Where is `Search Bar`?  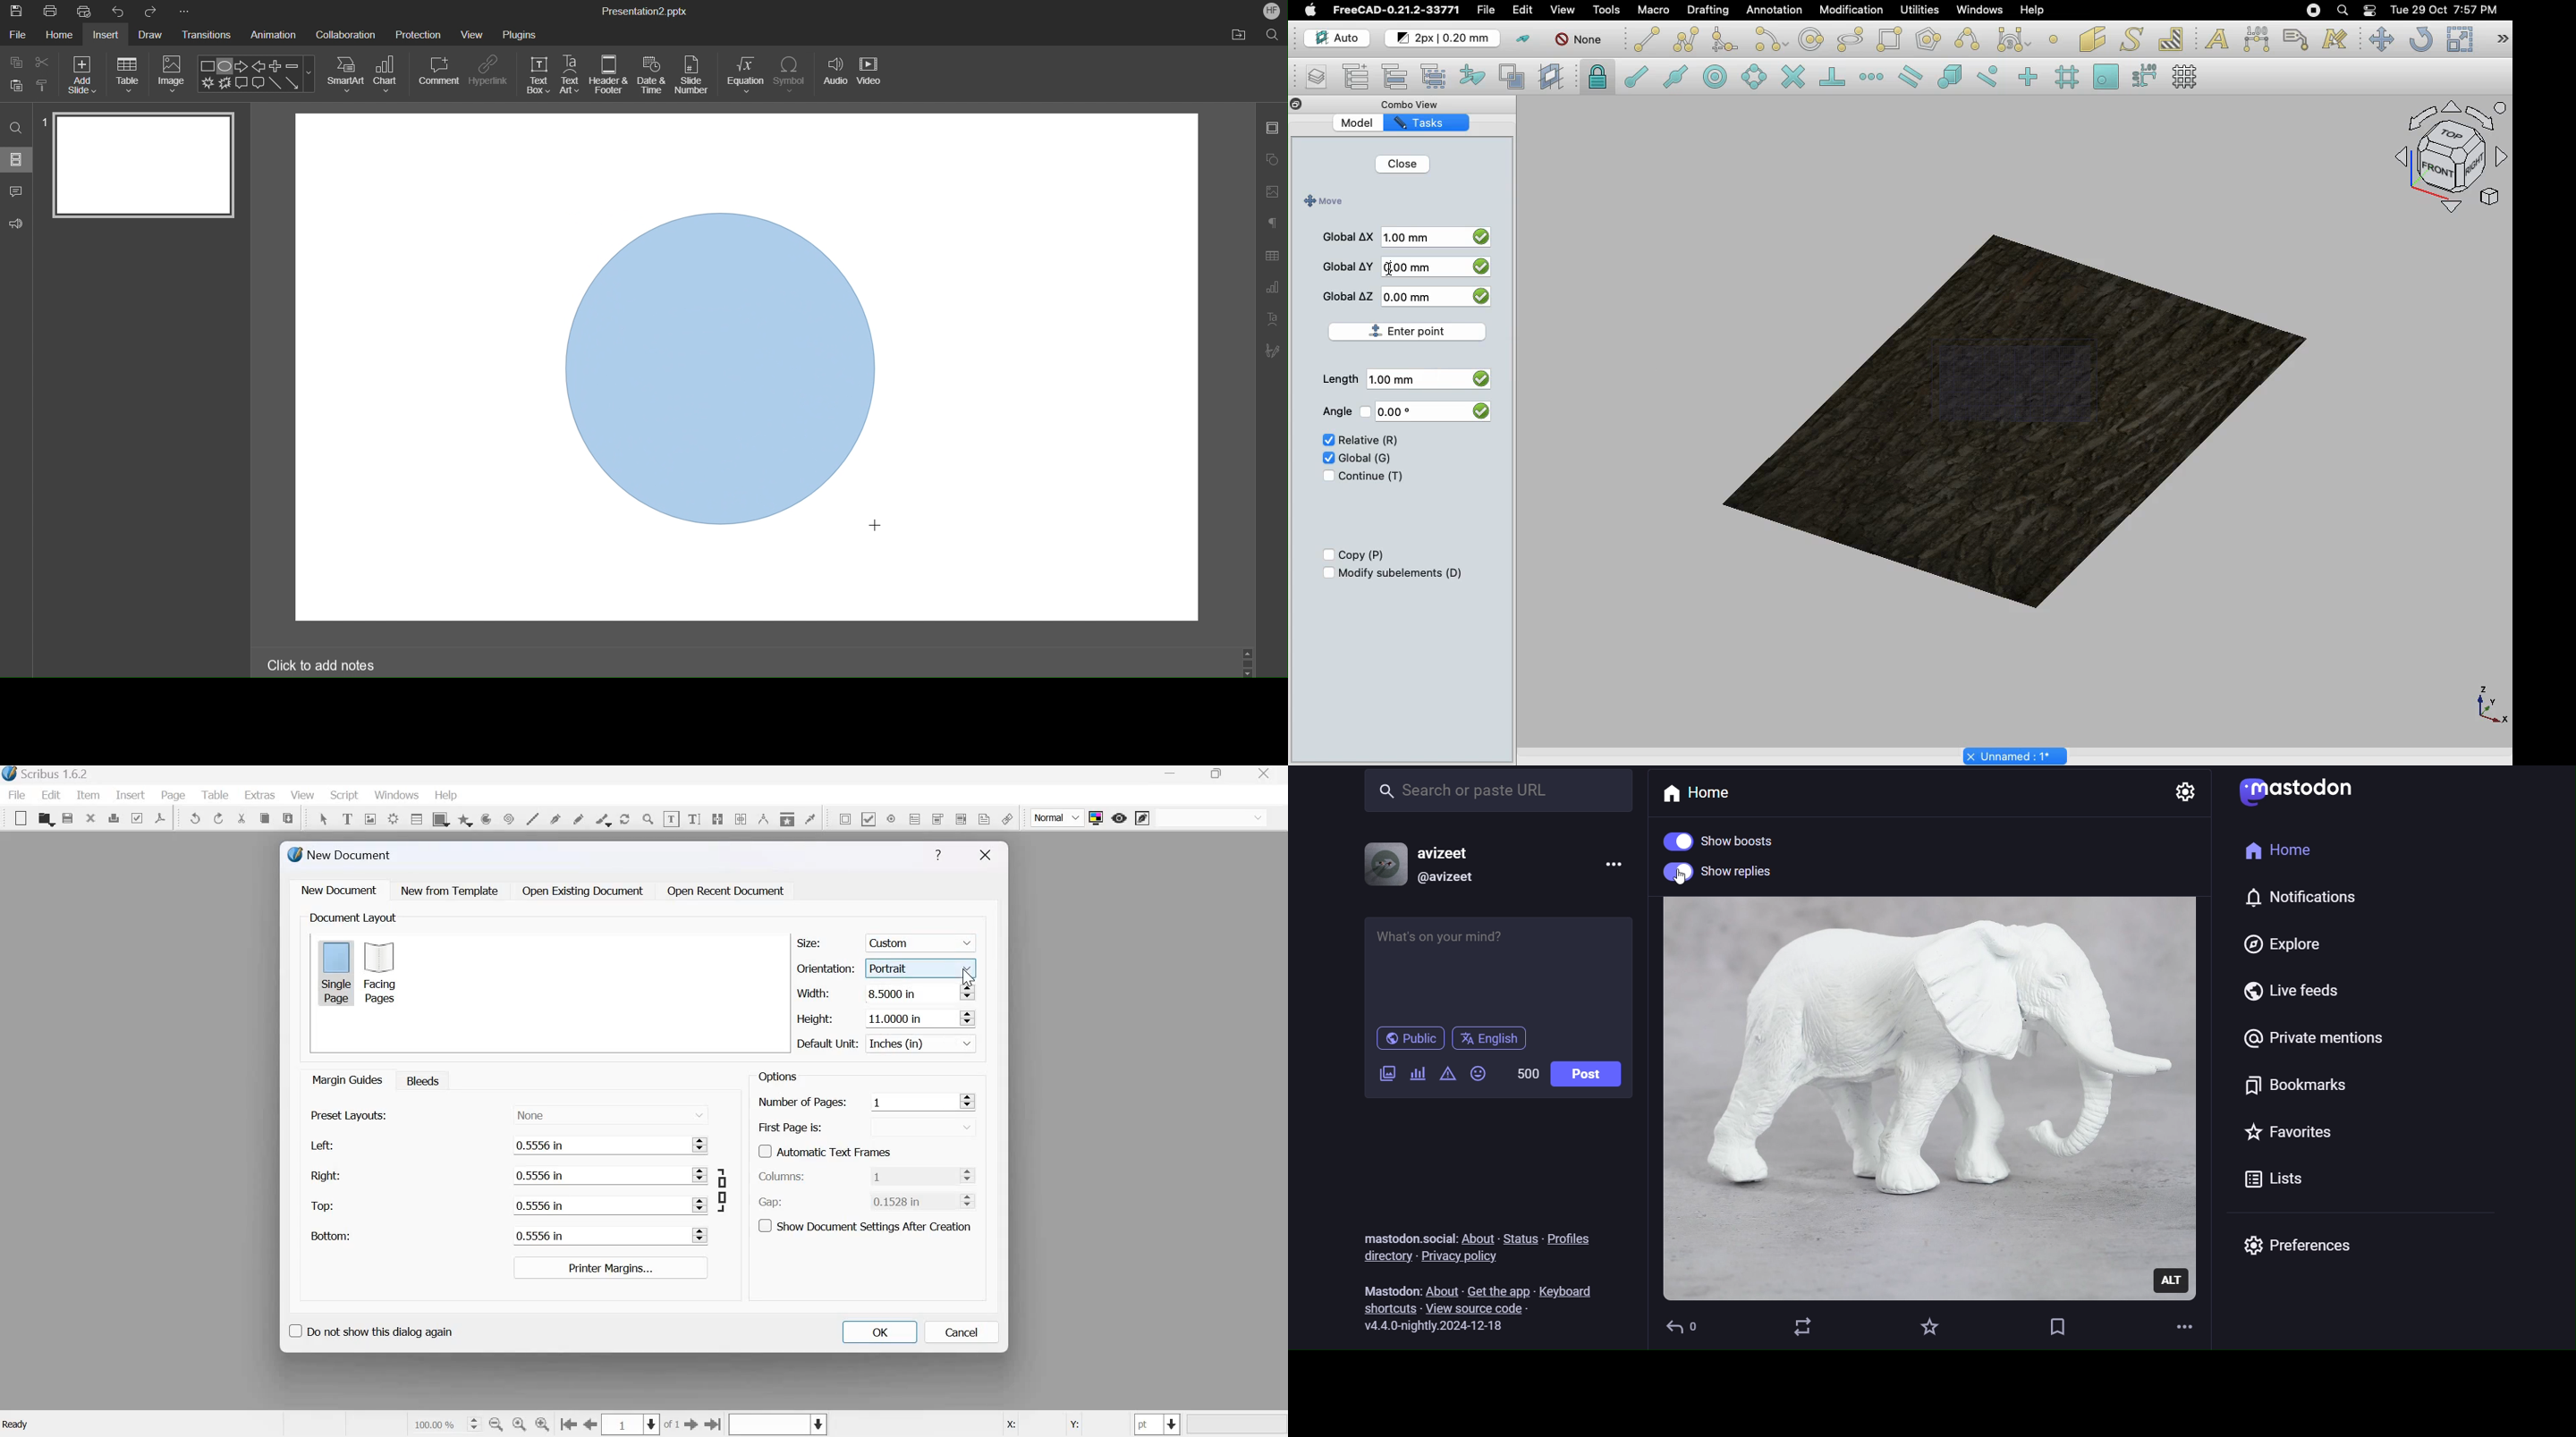
Search Bar is located at coordinates (1497, 789).